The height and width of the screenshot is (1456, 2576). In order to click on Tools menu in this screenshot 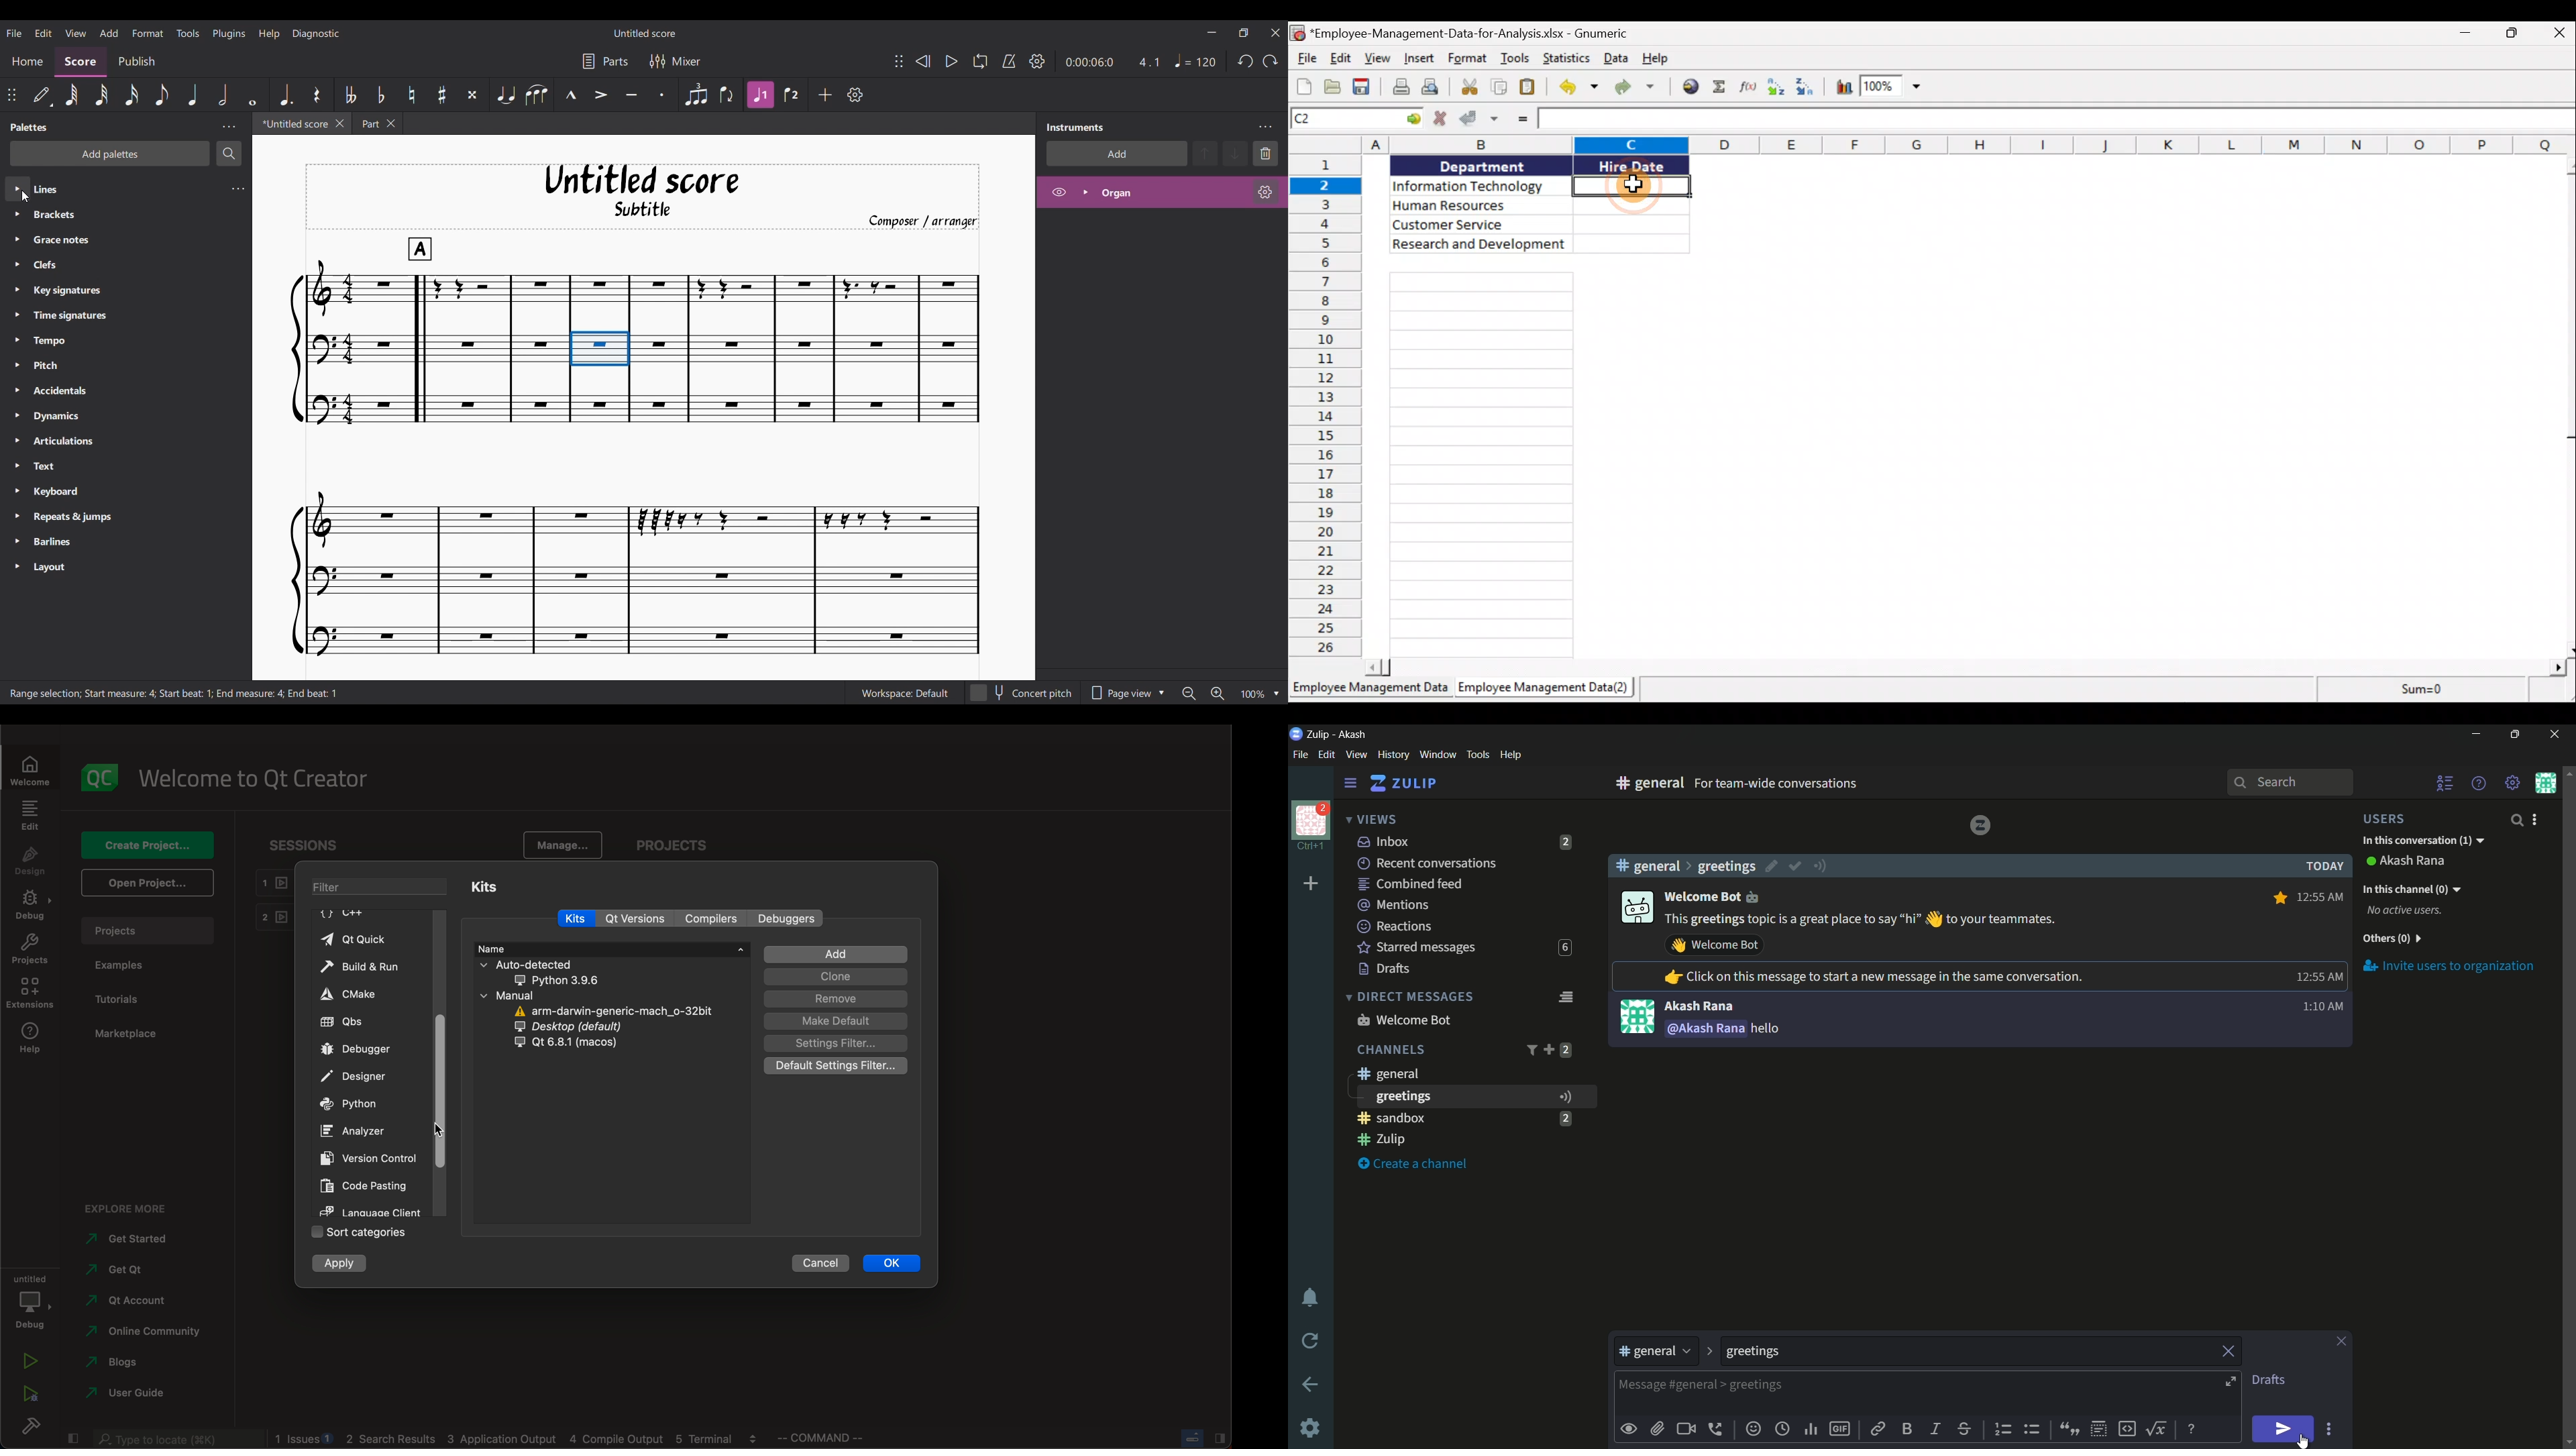, I will do `click(187, 32)`.